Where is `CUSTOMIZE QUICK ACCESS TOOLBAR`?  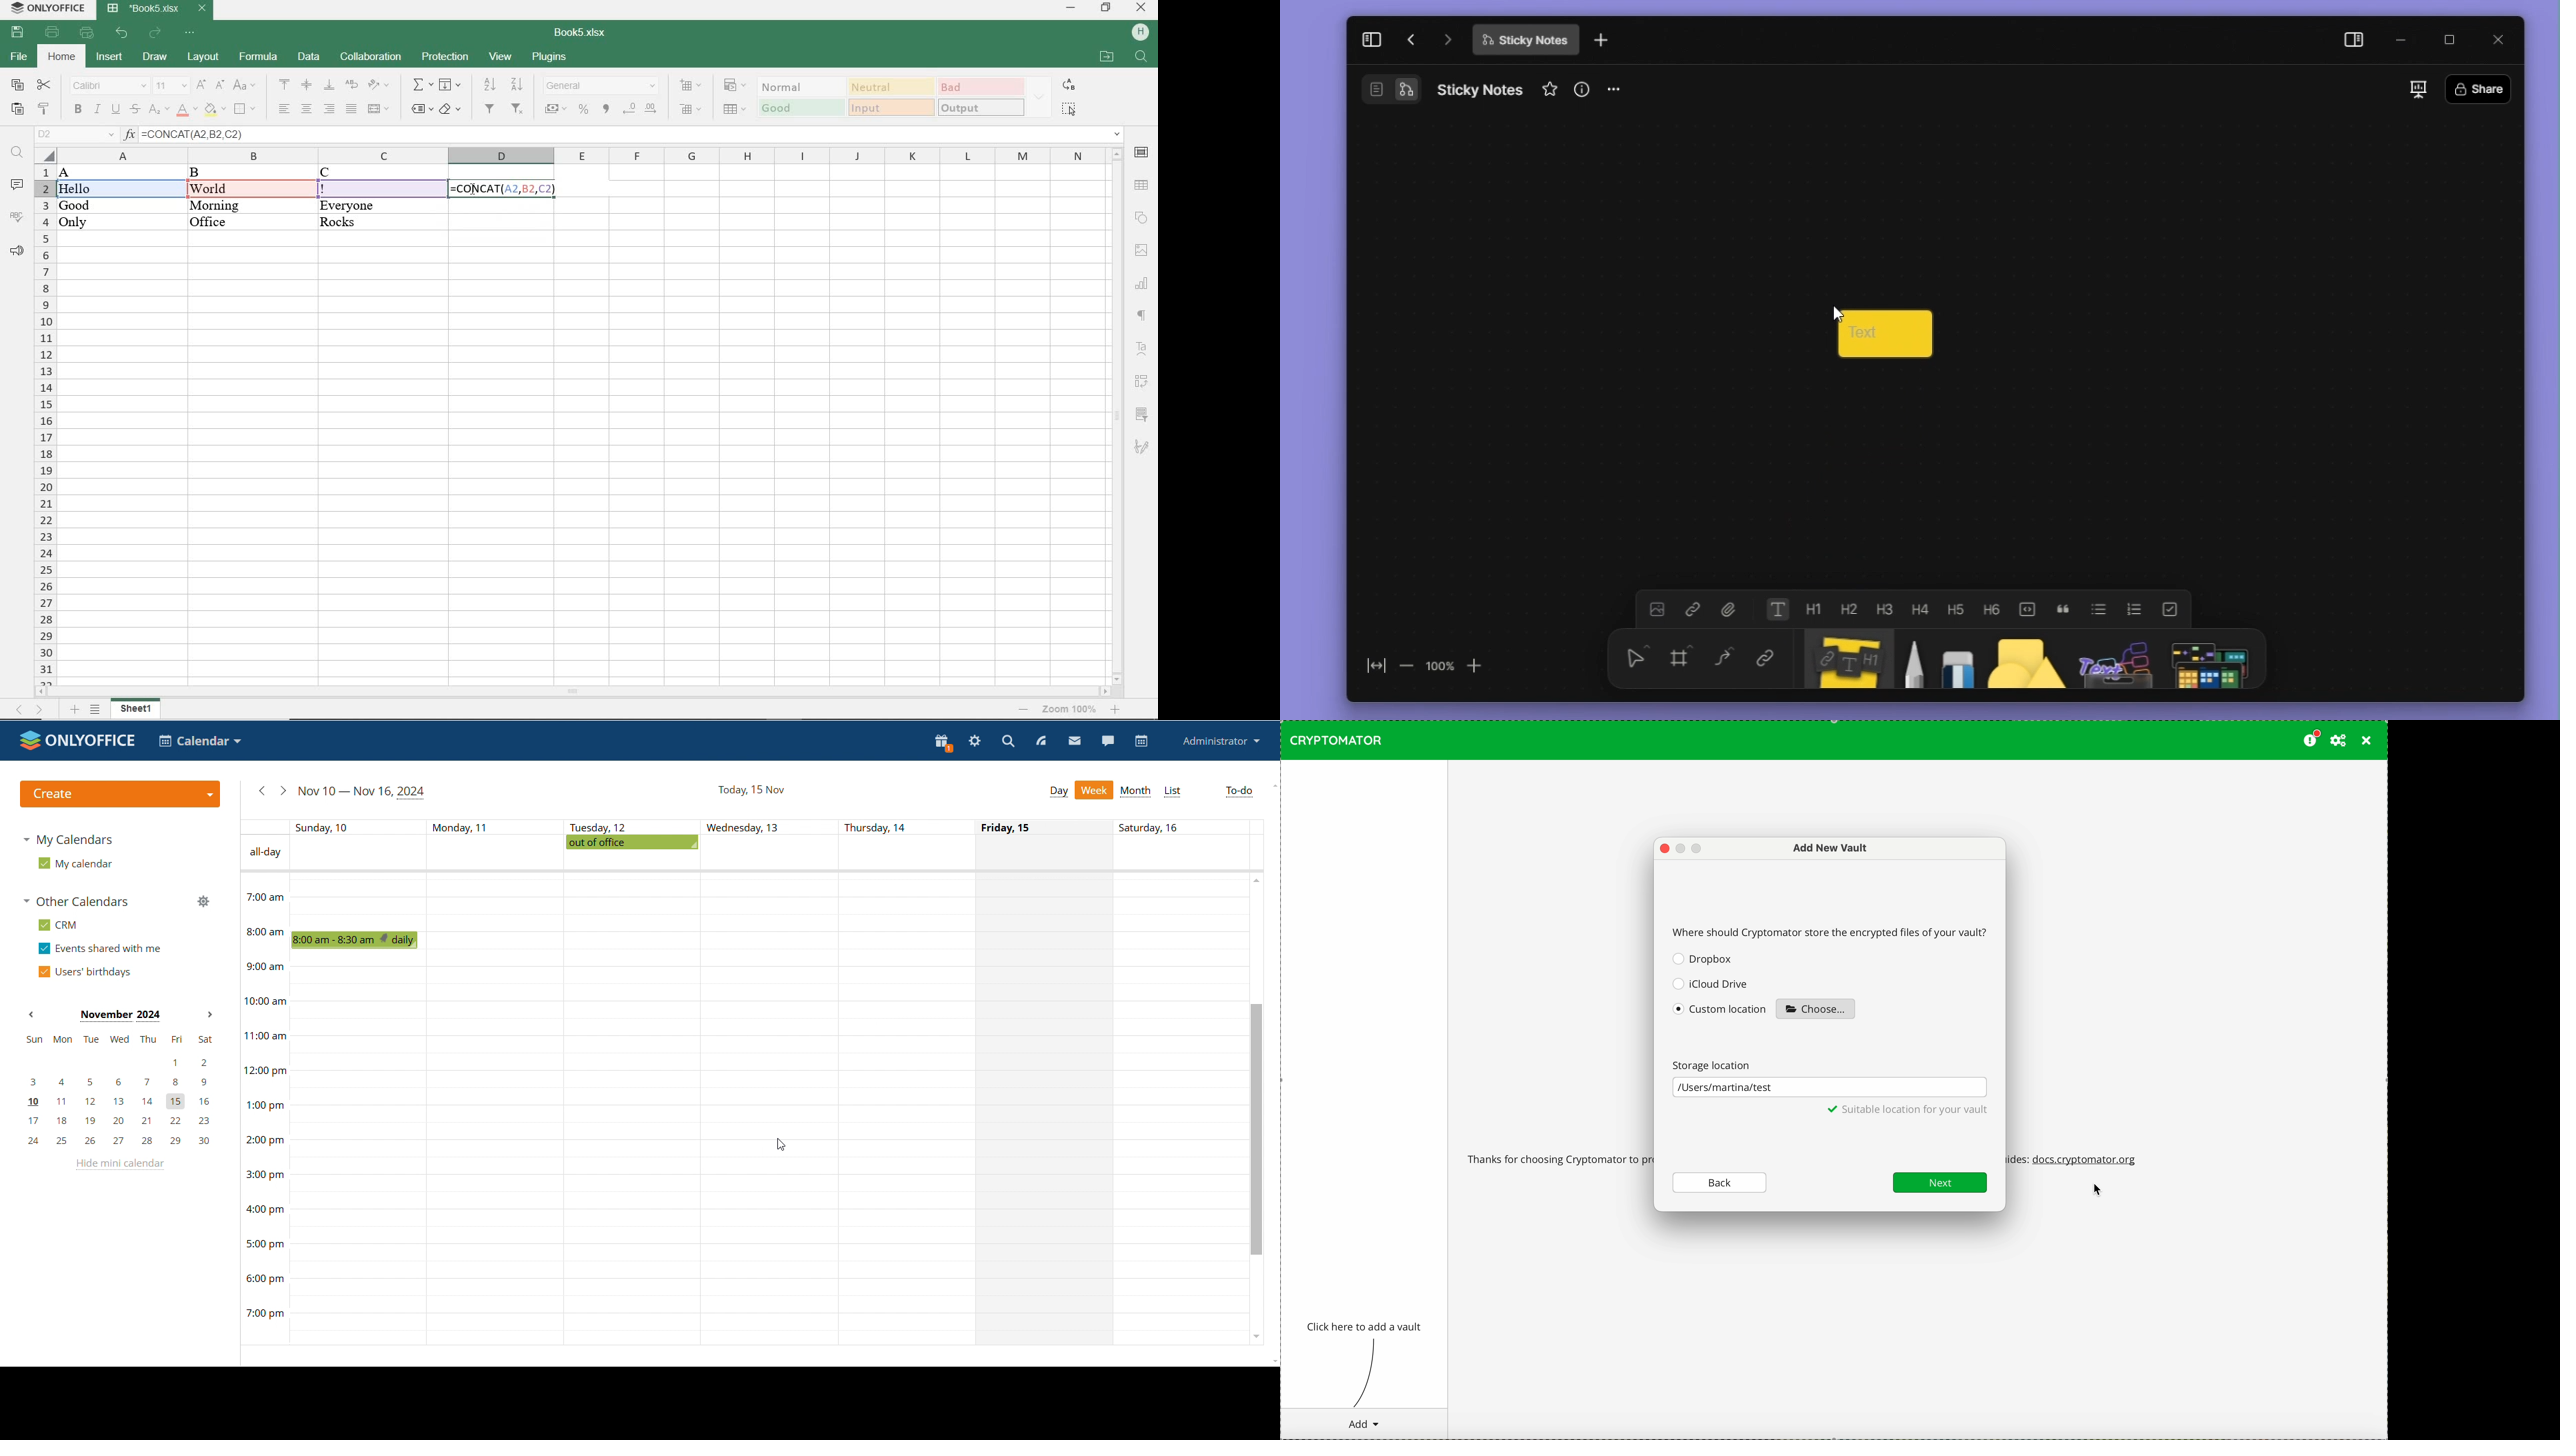
CUSTOMIZE QUICK ACCESS TOOLBAR is located at coordinates (190, 33).